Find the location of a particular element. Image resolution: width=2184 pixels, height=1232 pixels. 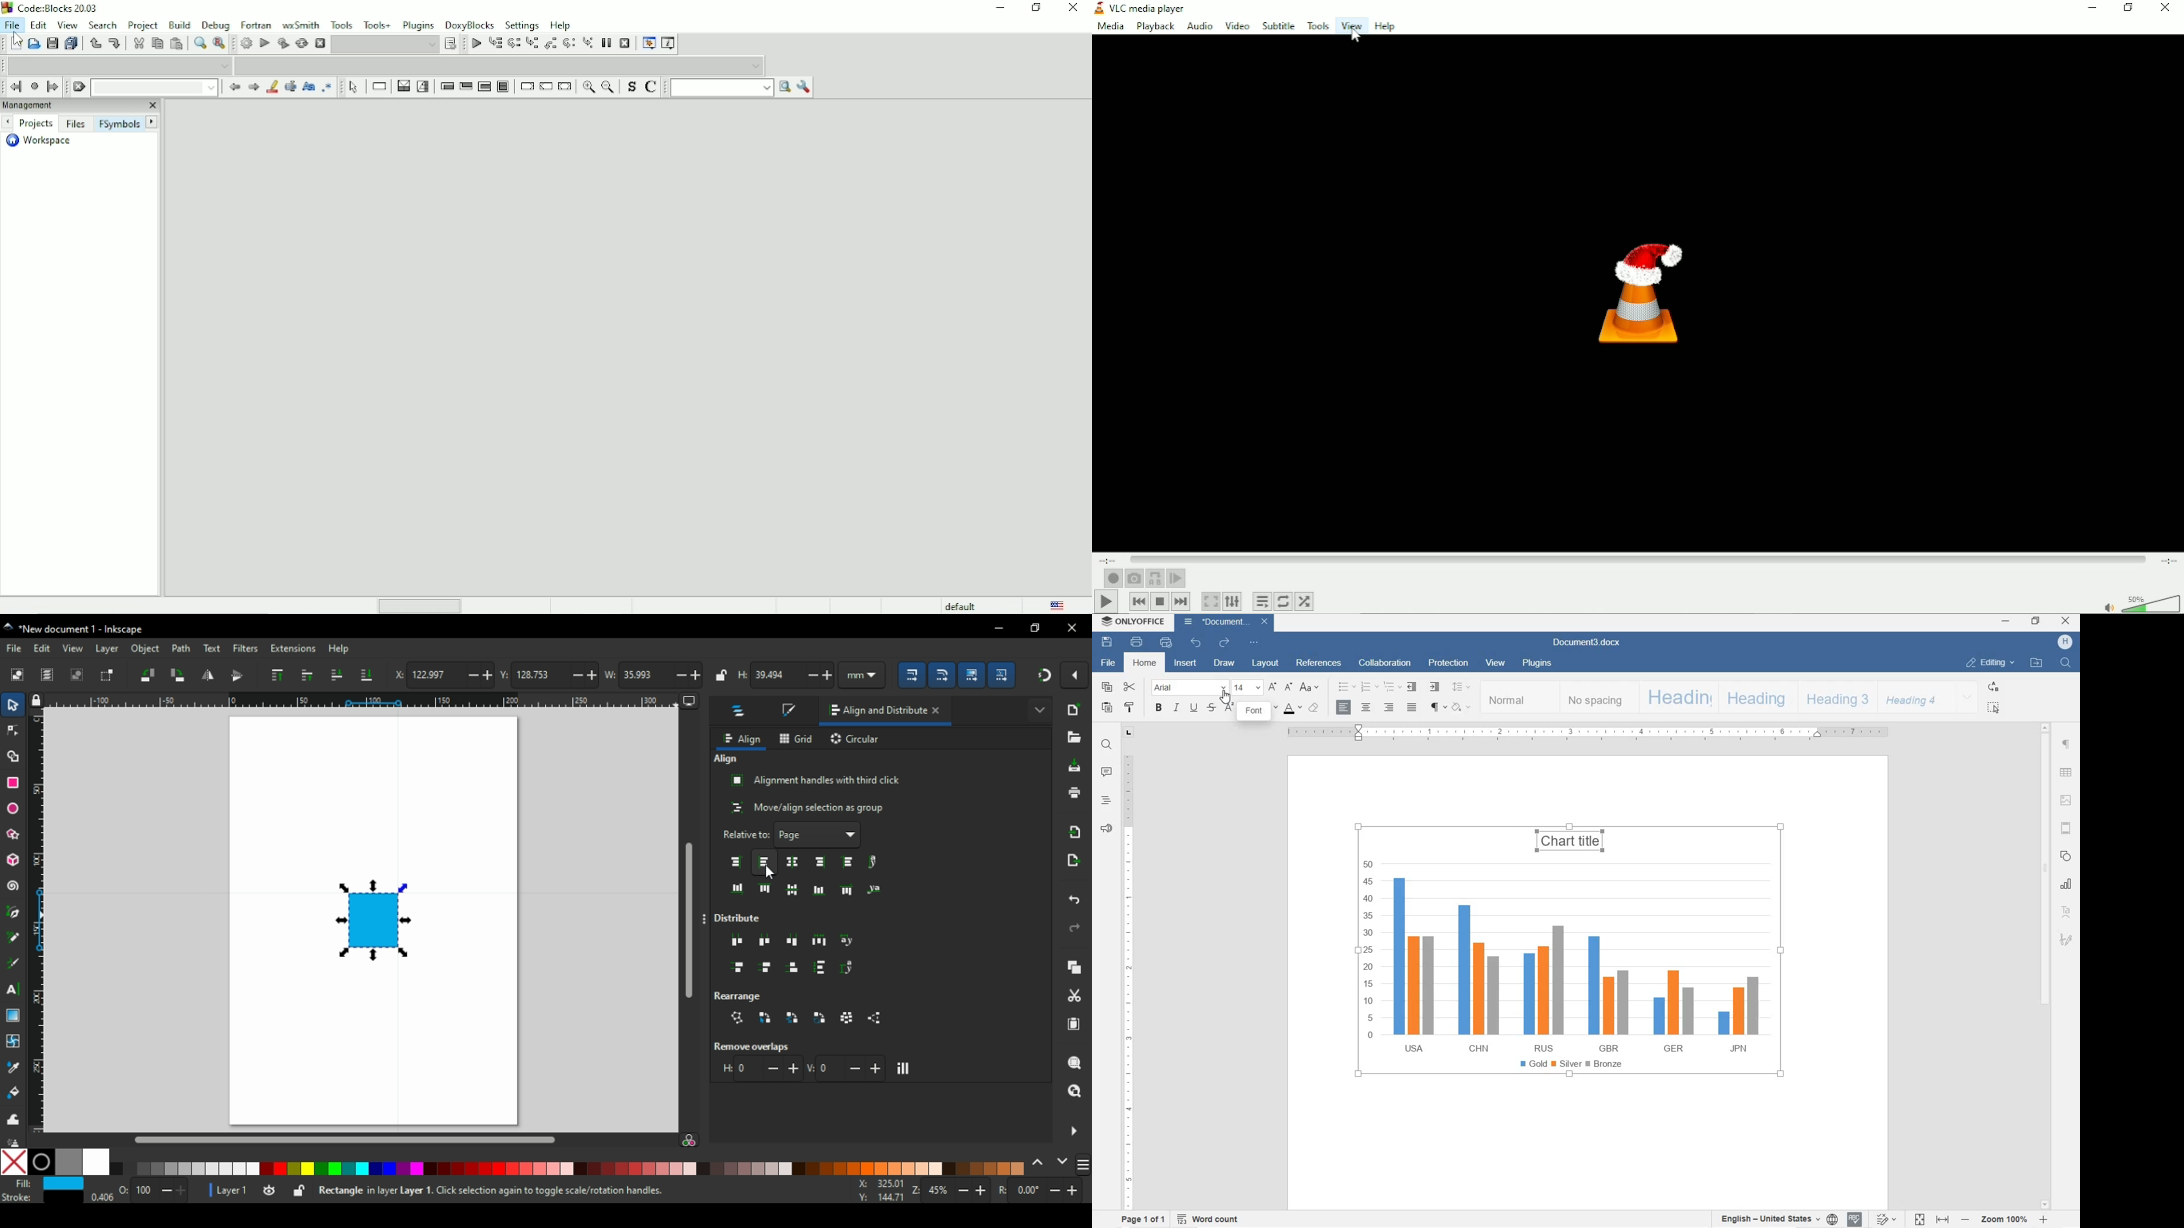

Save everything is located at coordinates (71, 43).